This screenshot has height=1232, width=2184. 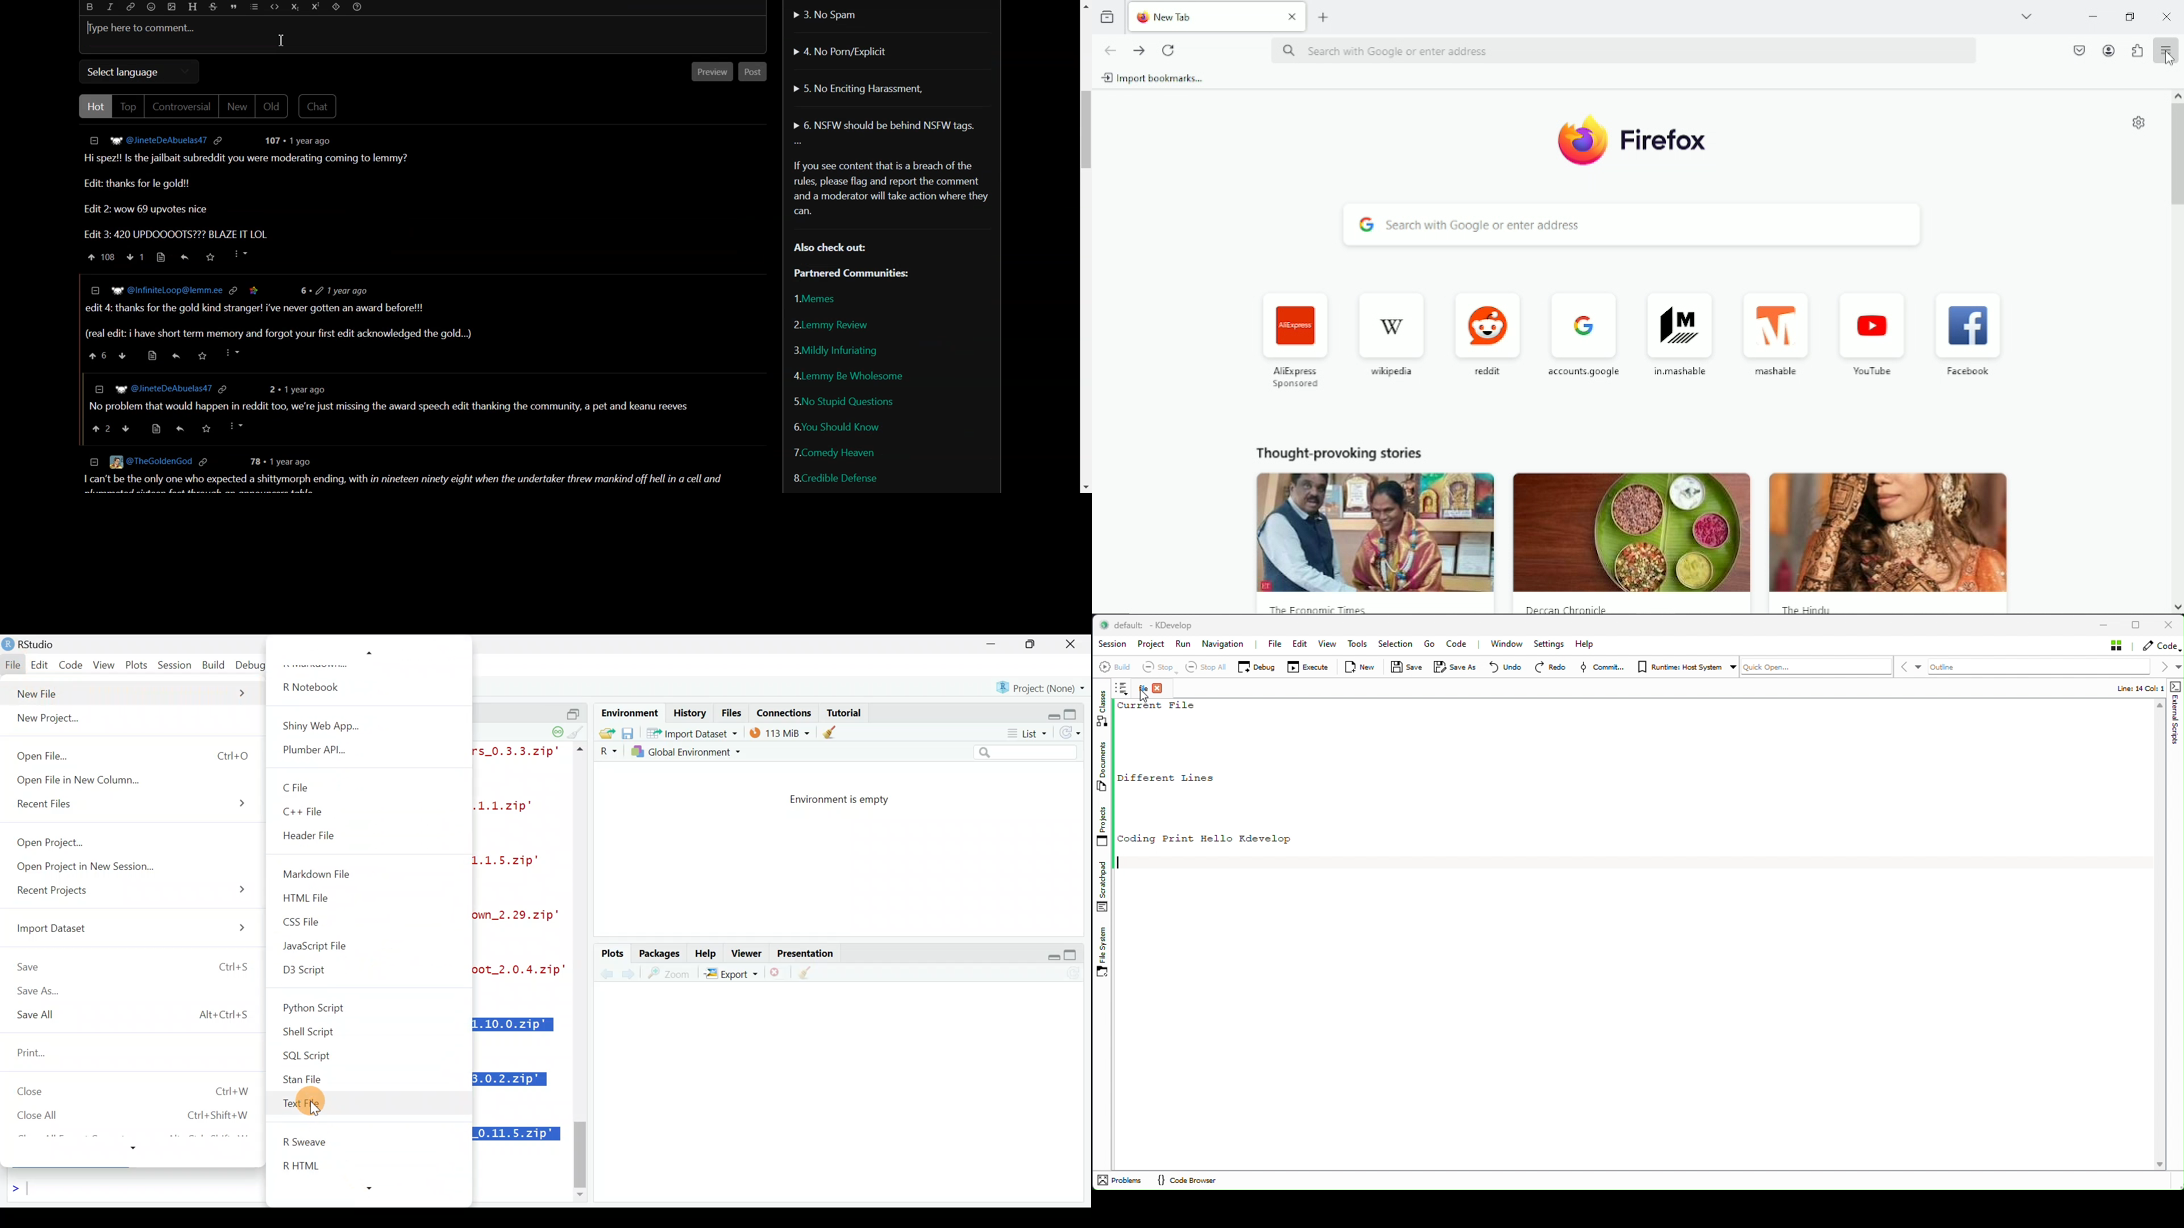 What do you see at coordinates (327, 726) in the screenshot?
I see `Shiny Web App...` at bounding box center [327, 726].